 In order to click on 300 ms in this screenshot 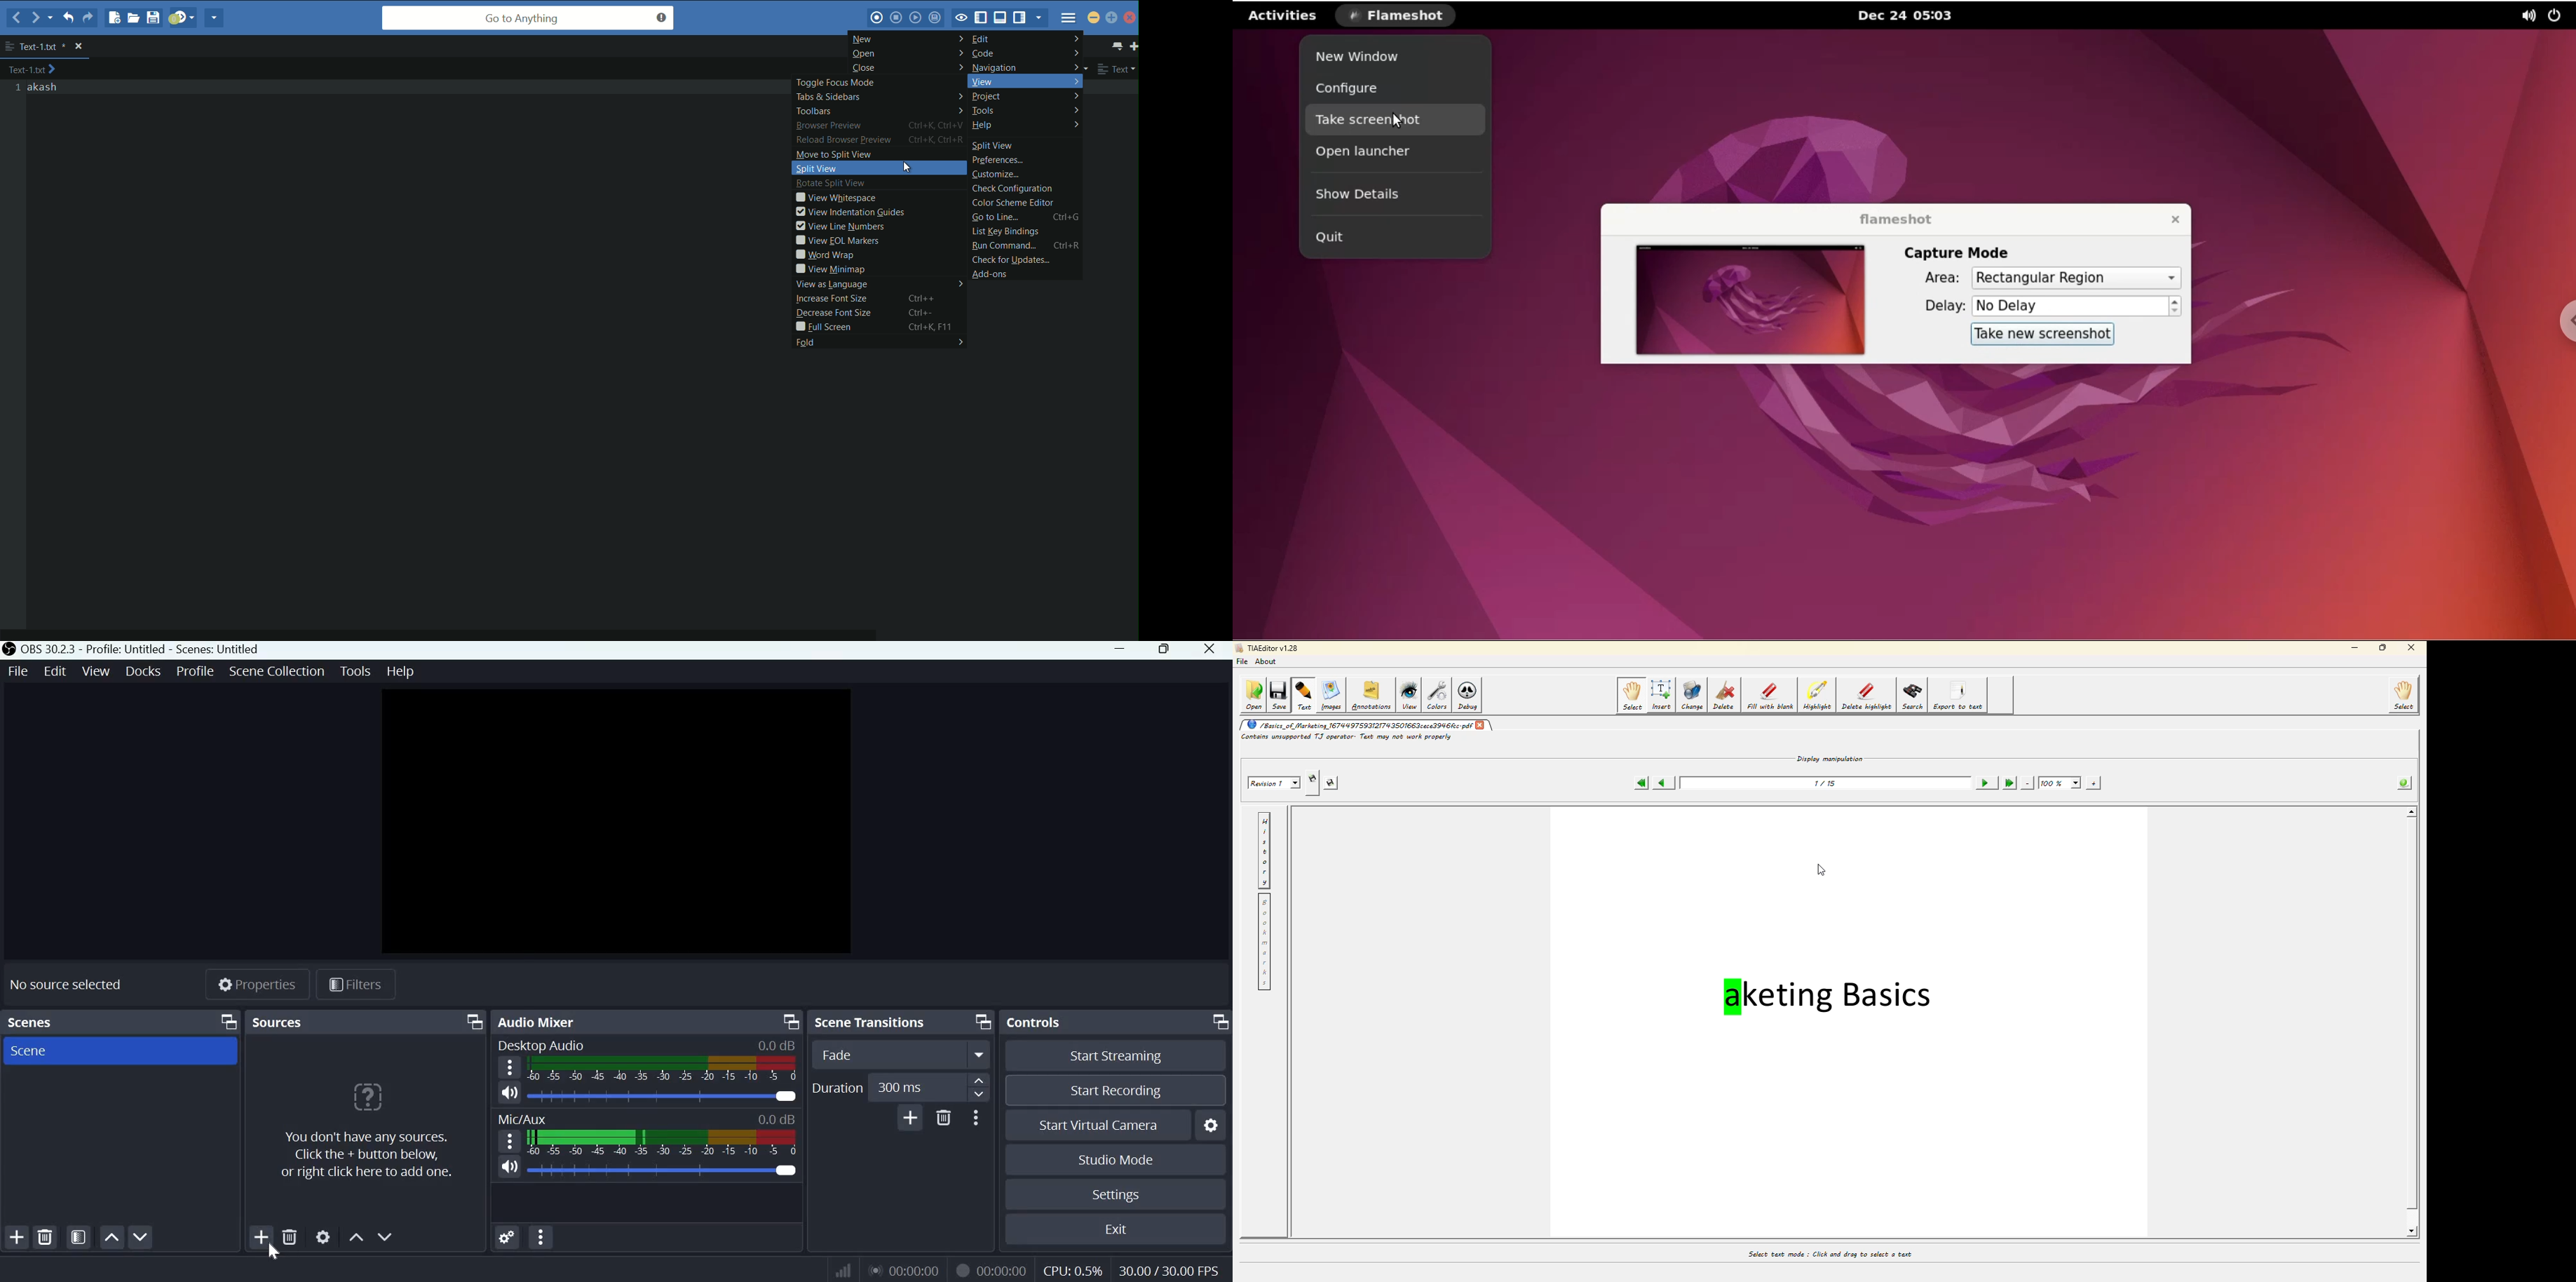, I will do `click(919, 1089)`.